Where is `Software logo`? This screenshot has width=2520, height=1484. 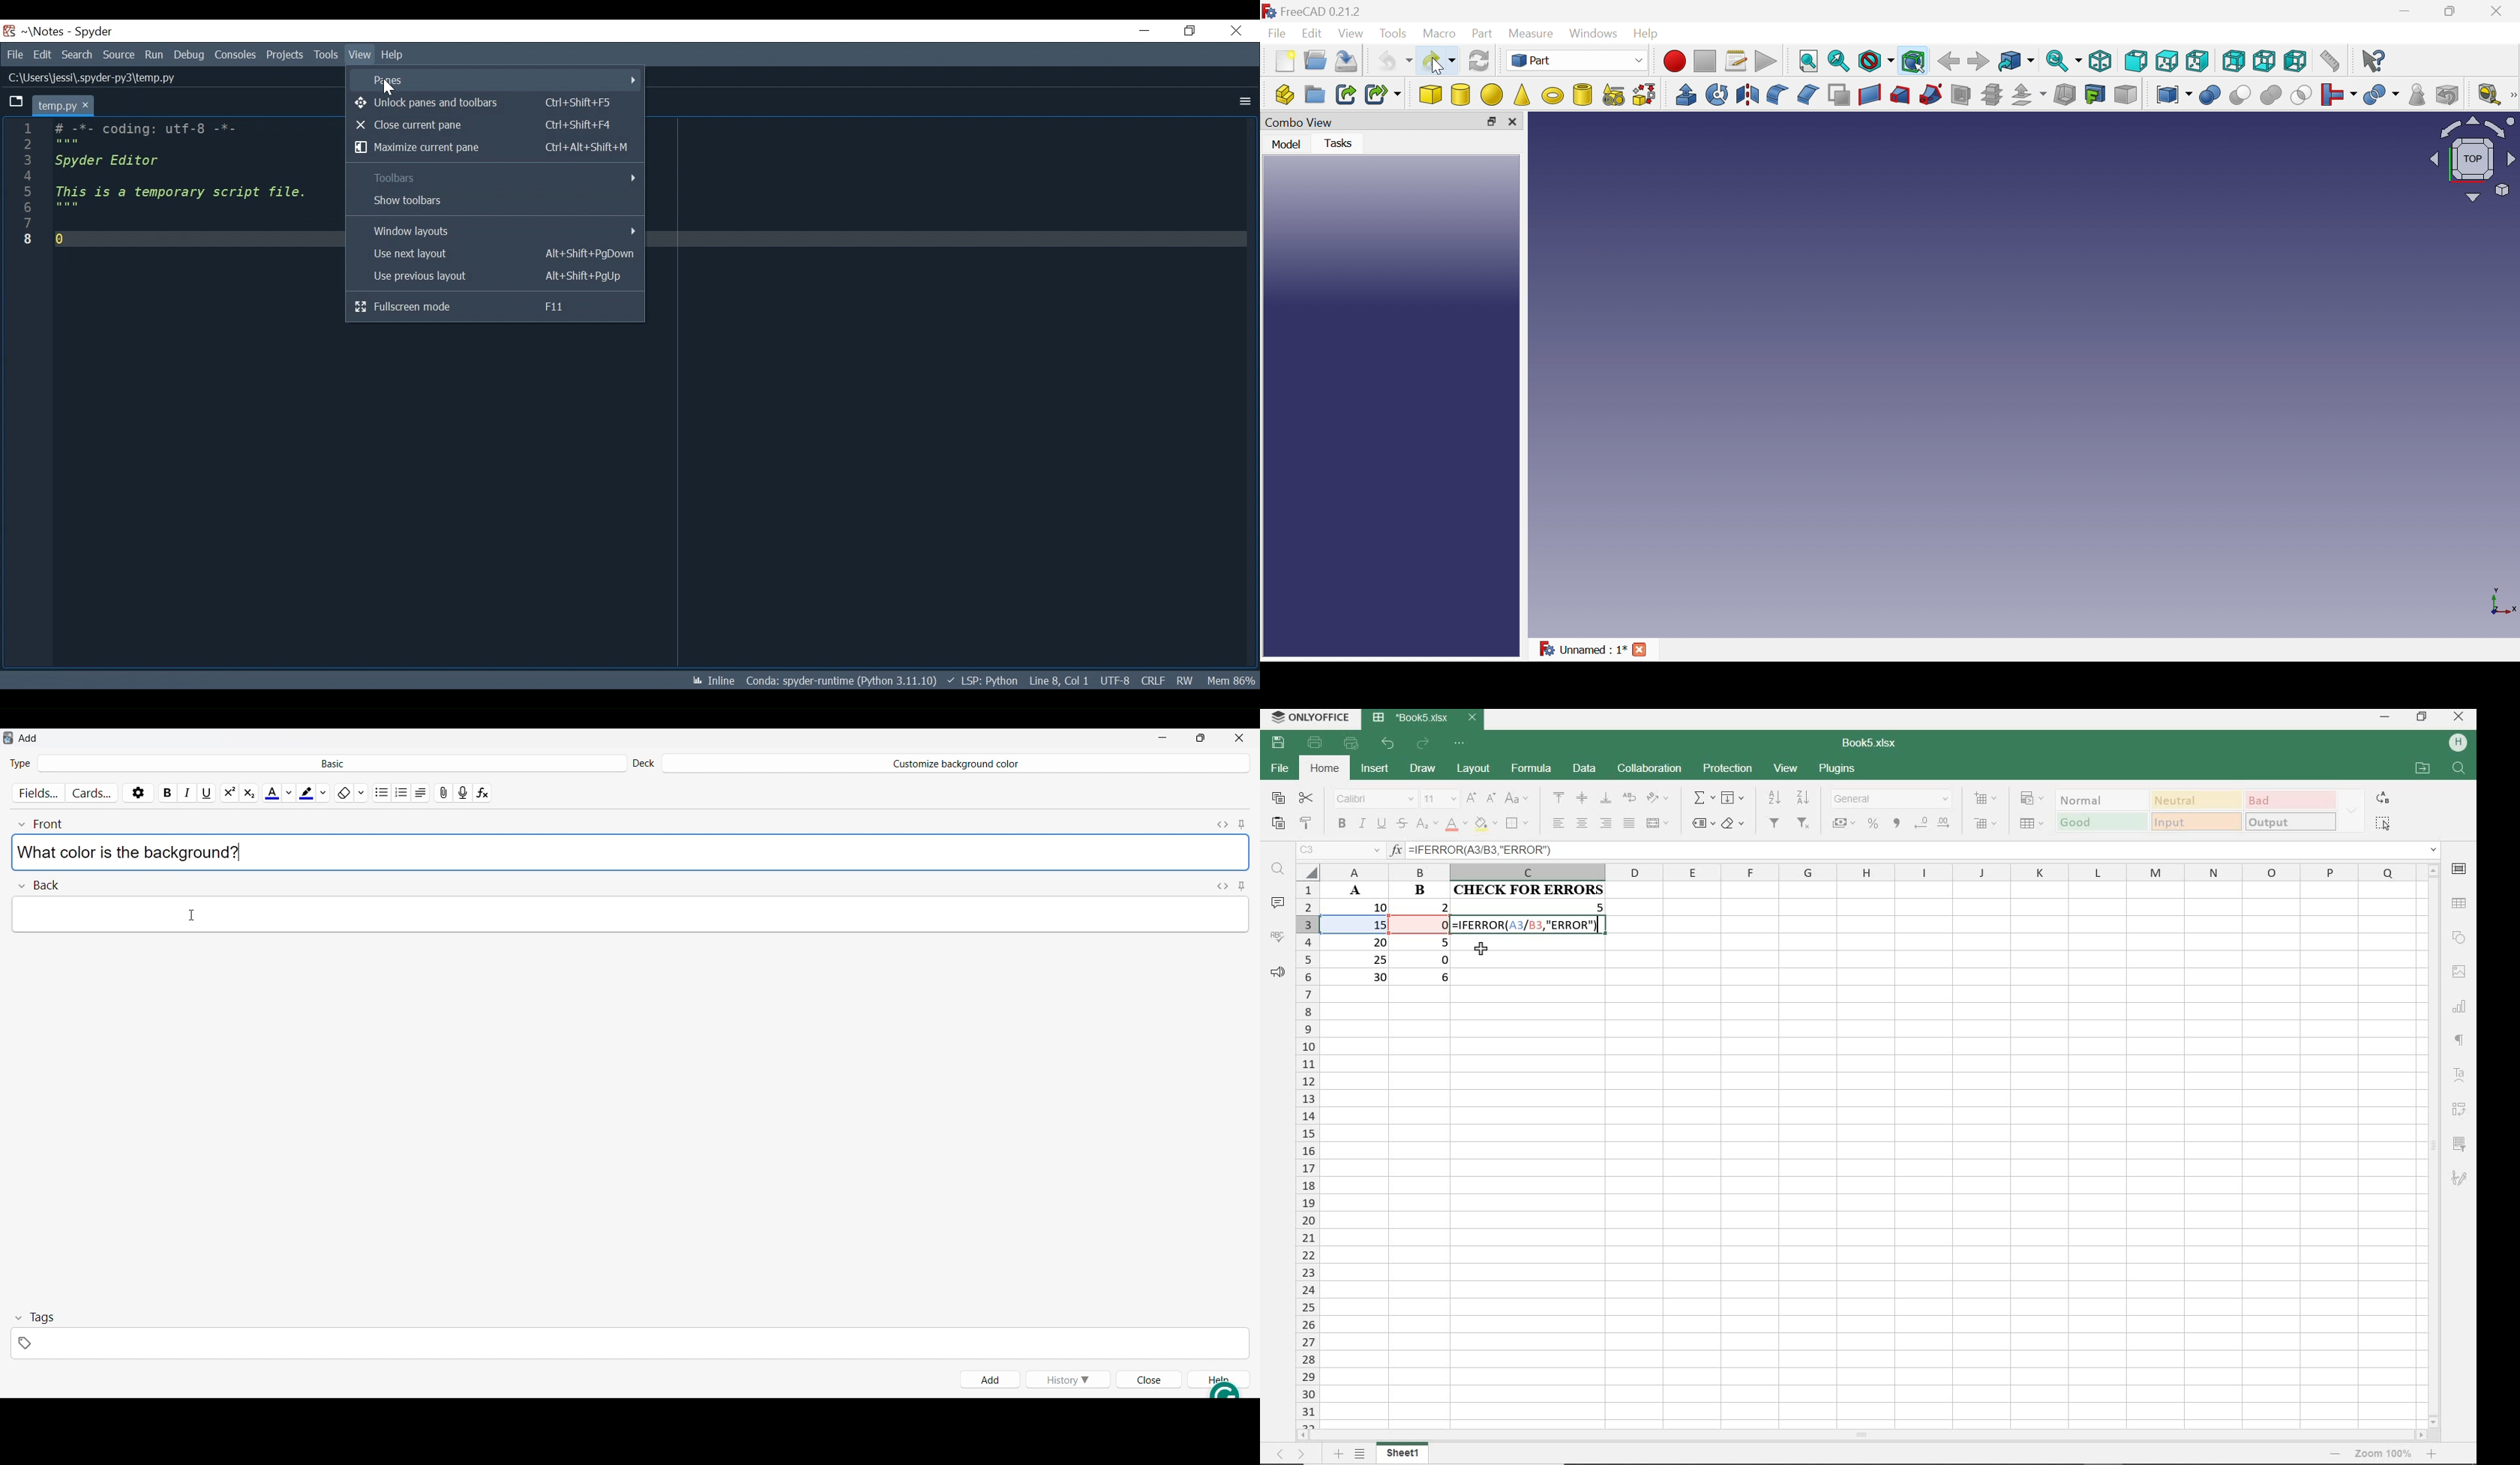
Software logo is located at coordinates (8, 738).